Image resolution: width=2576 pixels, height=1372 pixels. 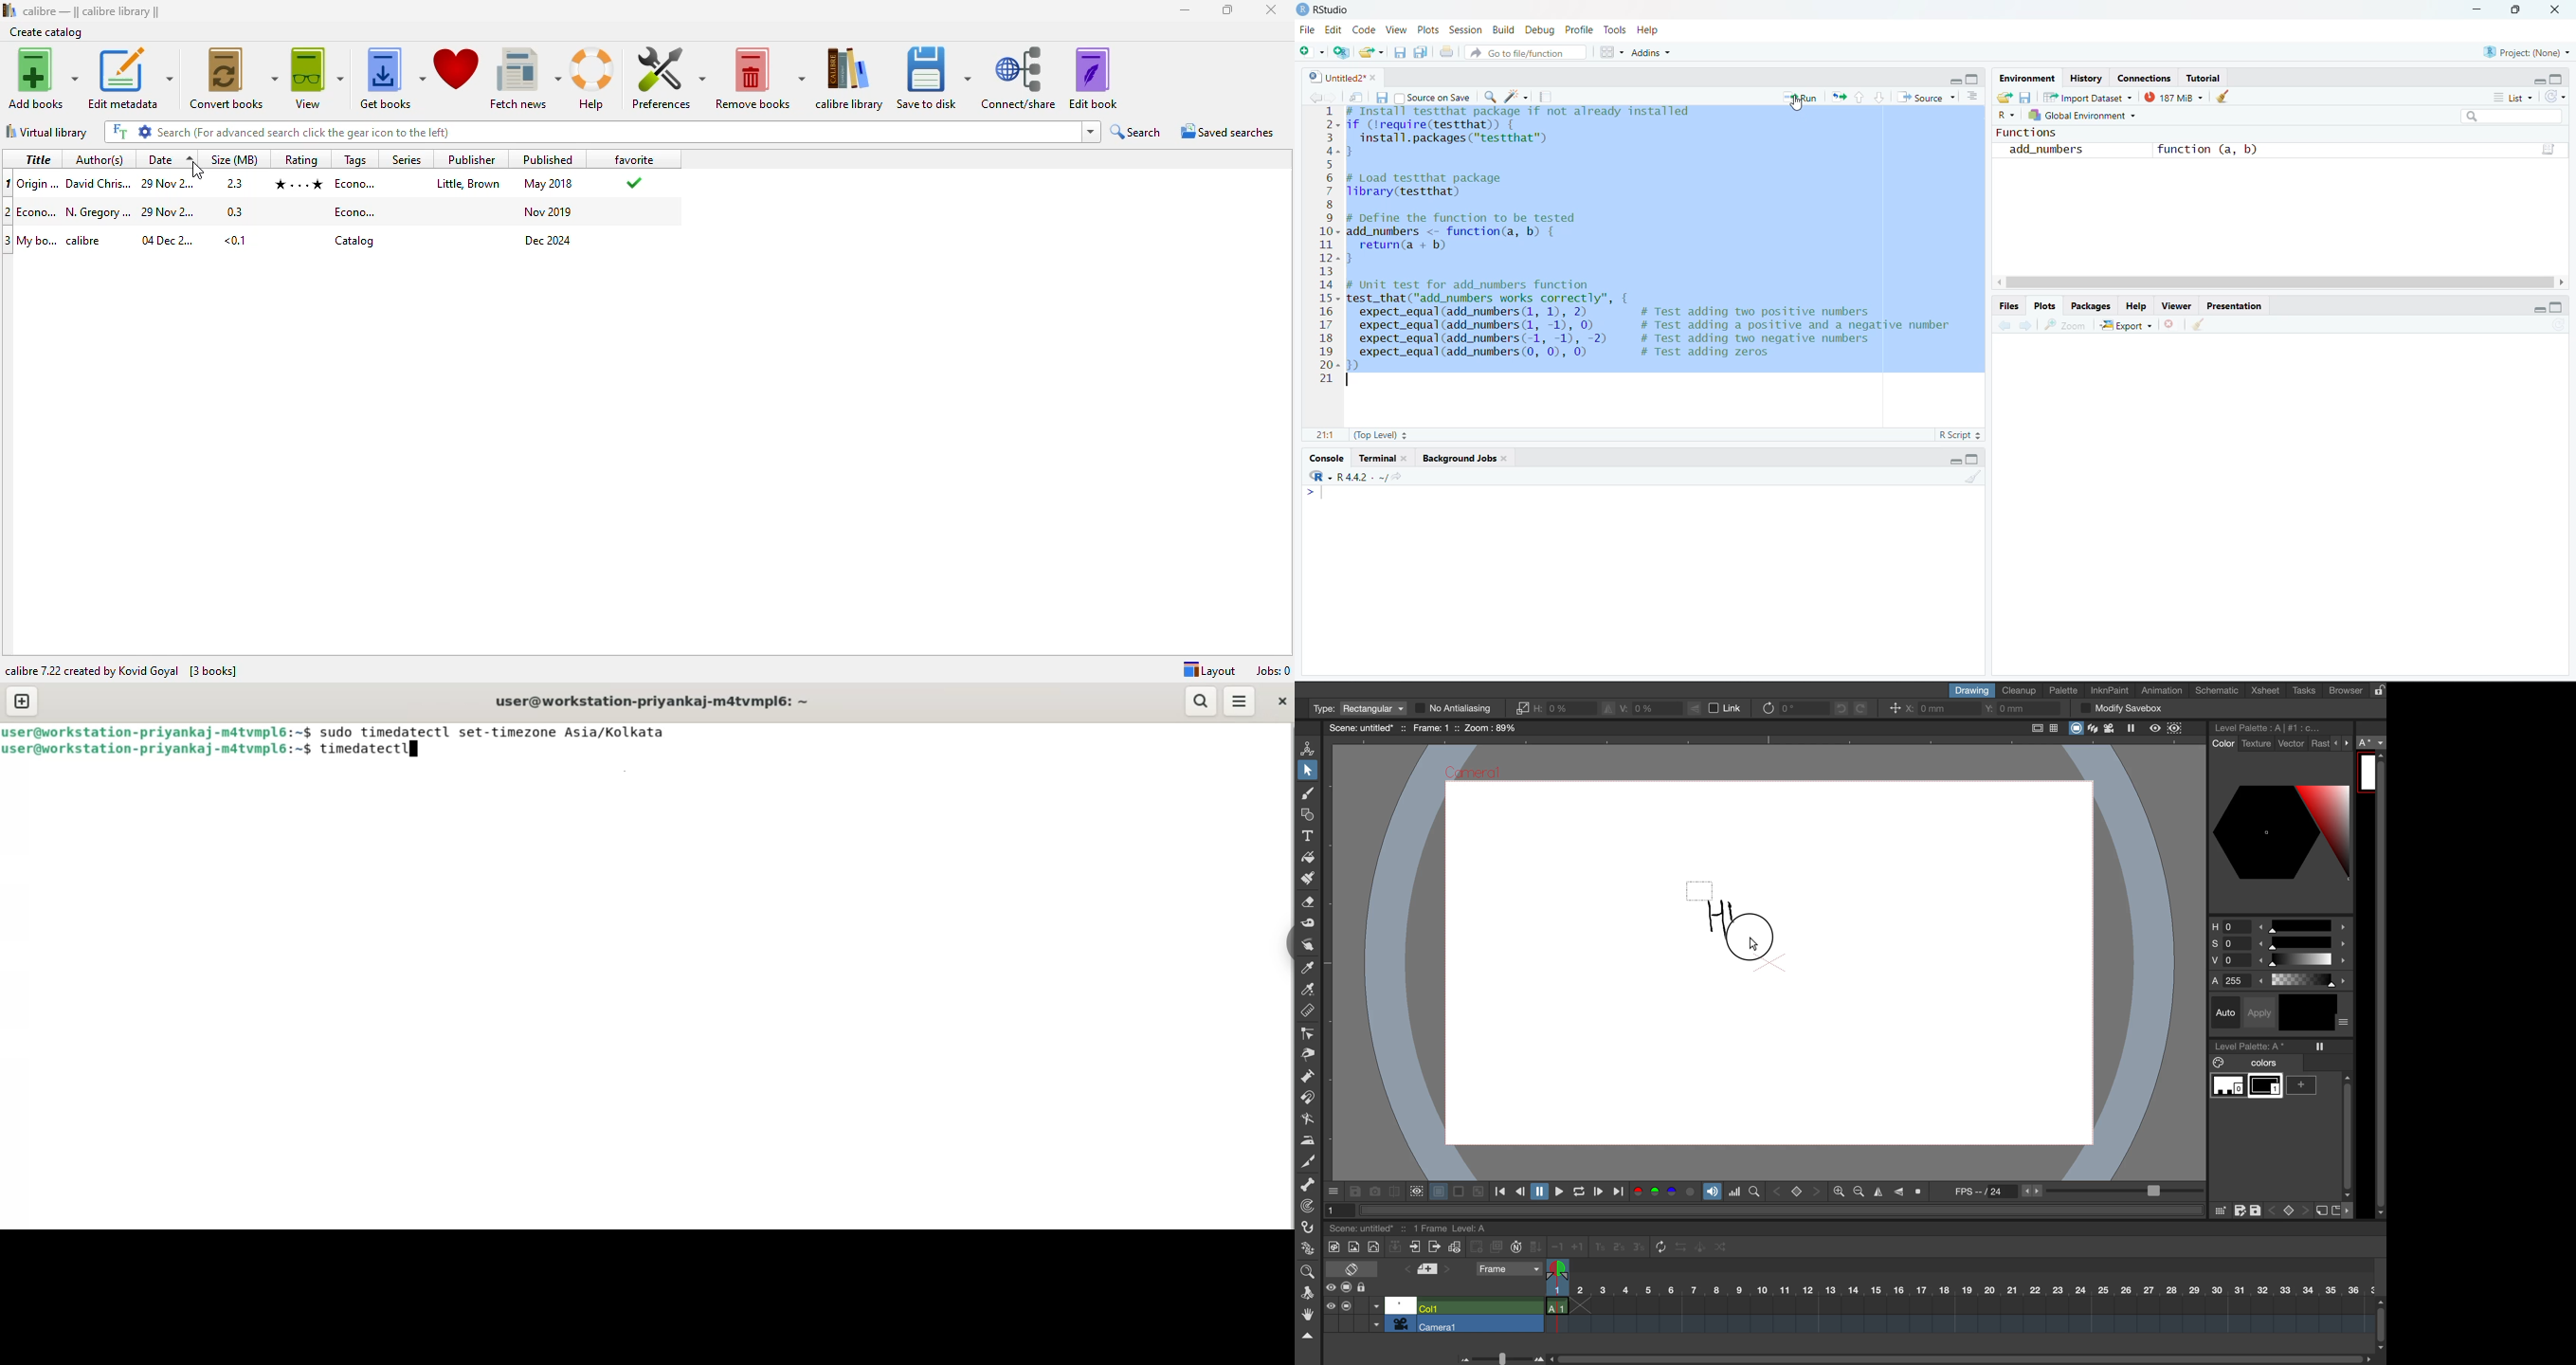 I want to click on rerun, so click(x=1839, y=97).